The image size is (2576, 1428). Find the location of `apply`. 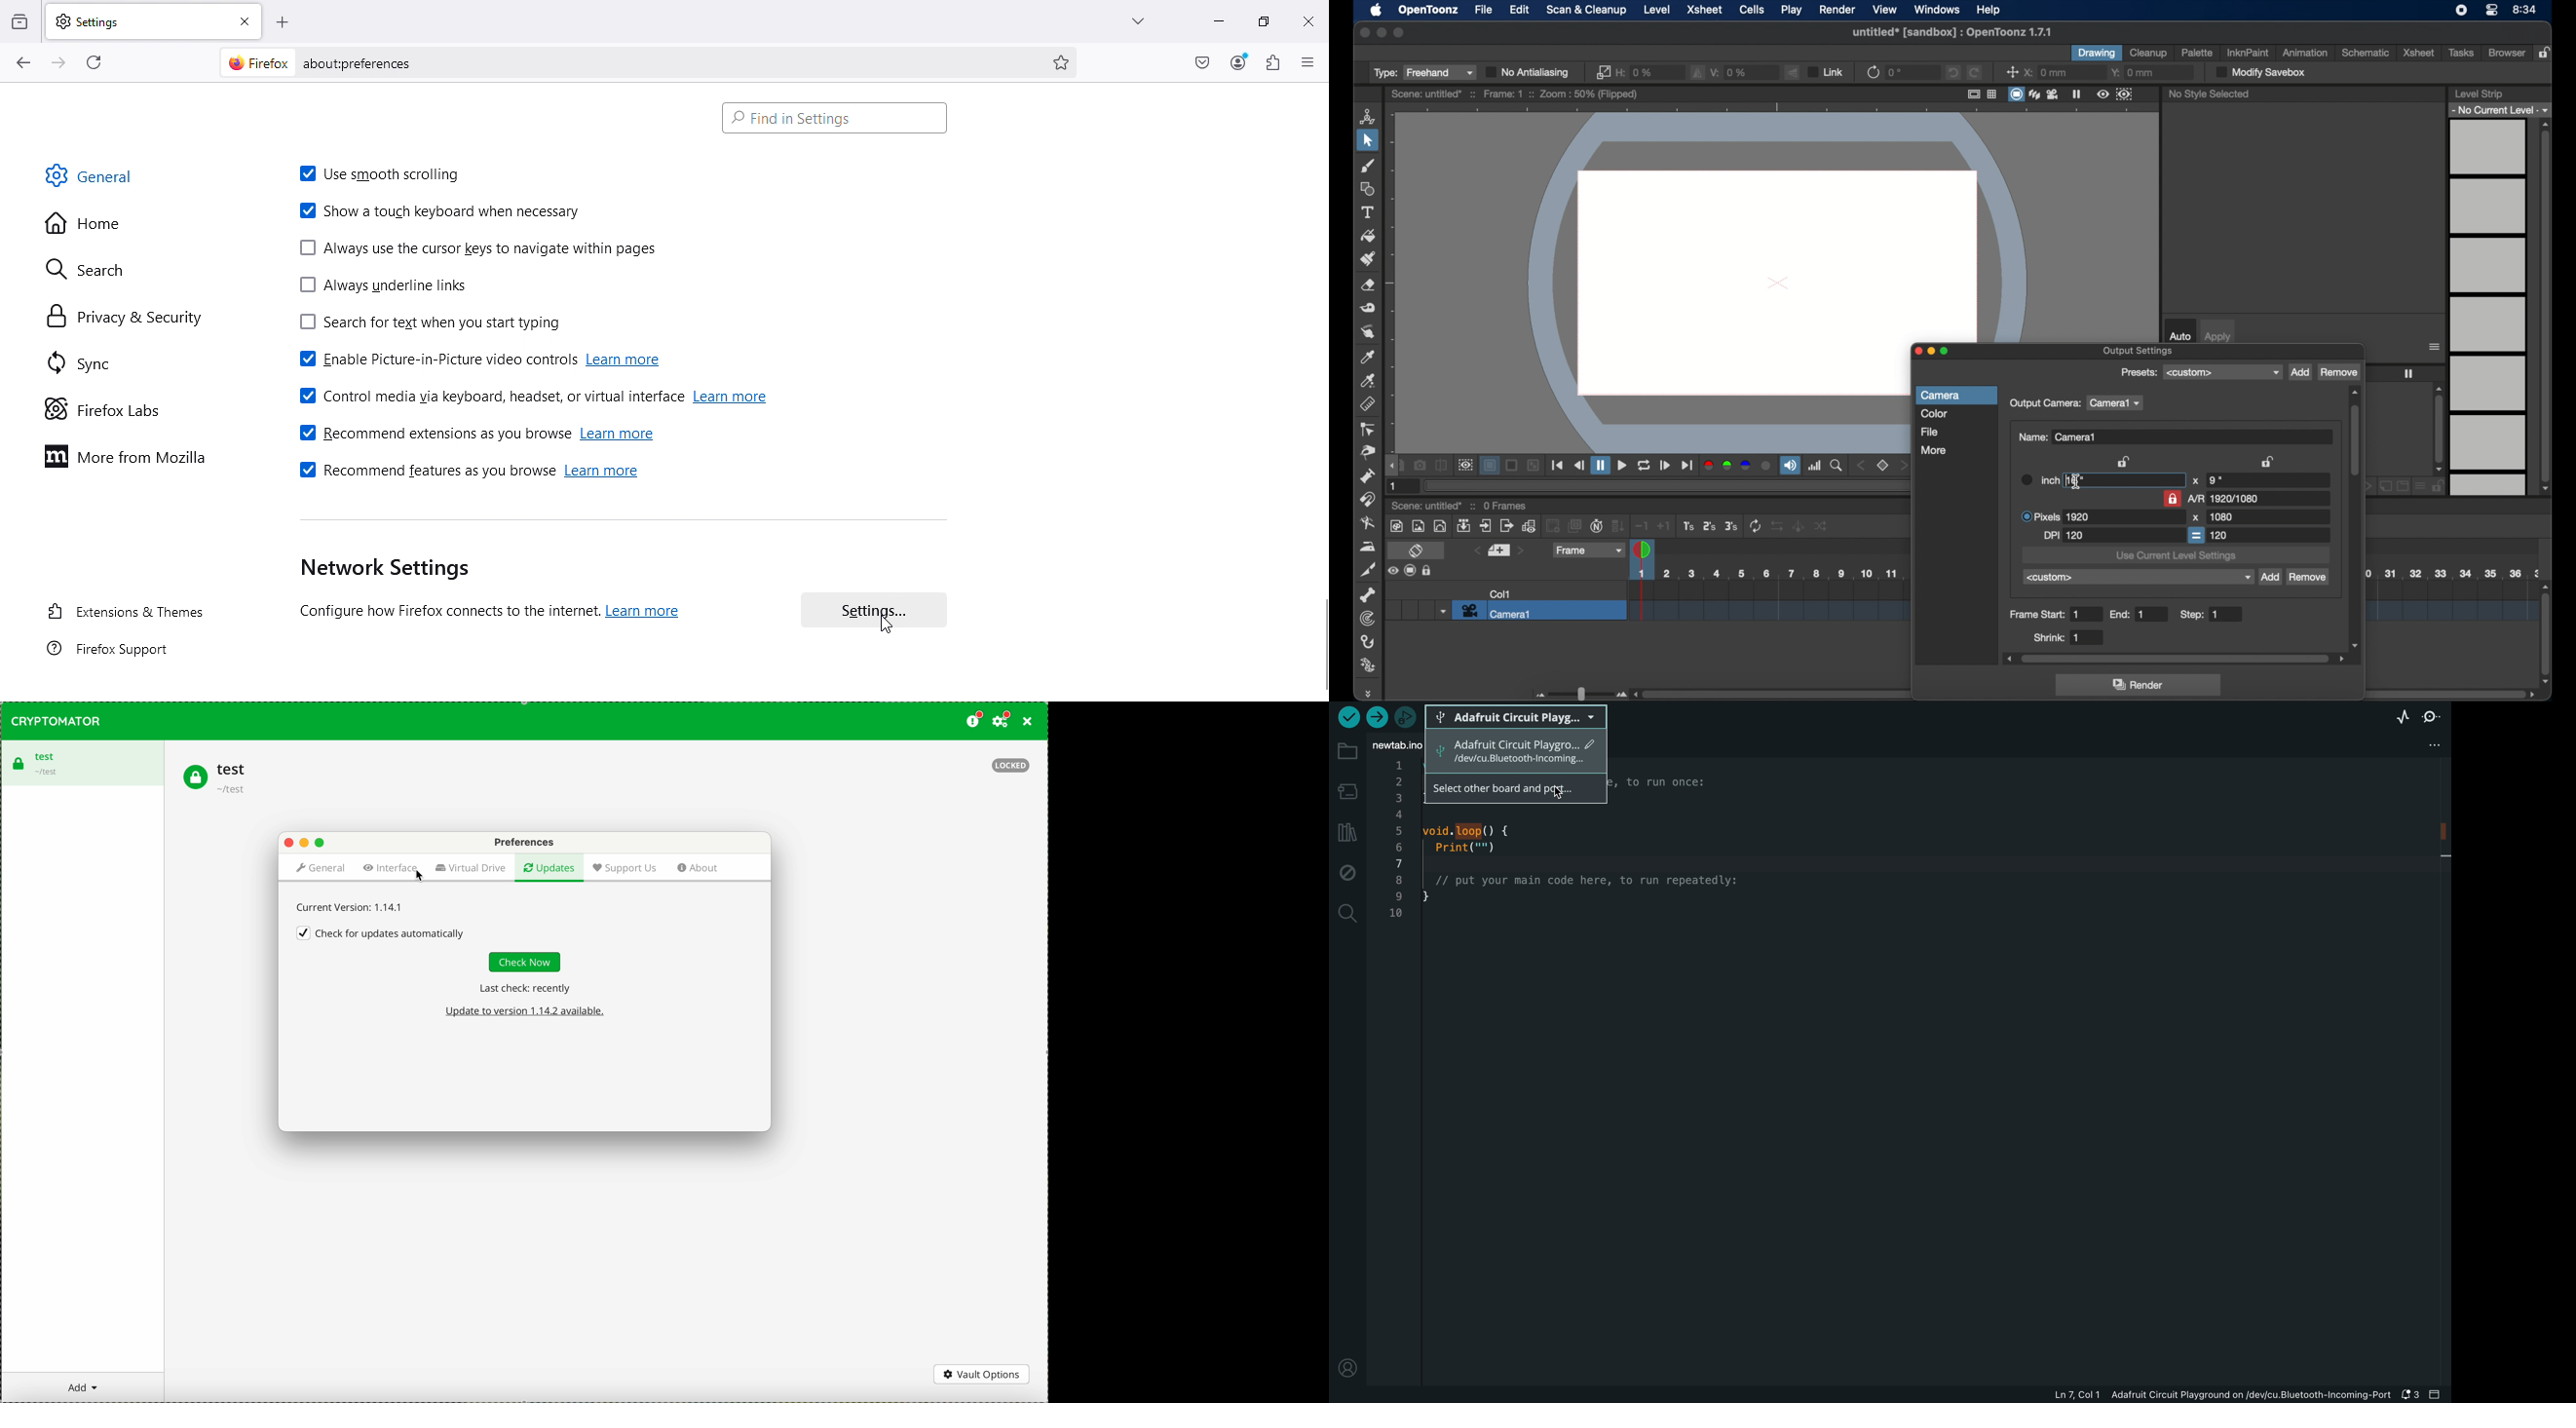

apply is located at coordinates (2218, 337).